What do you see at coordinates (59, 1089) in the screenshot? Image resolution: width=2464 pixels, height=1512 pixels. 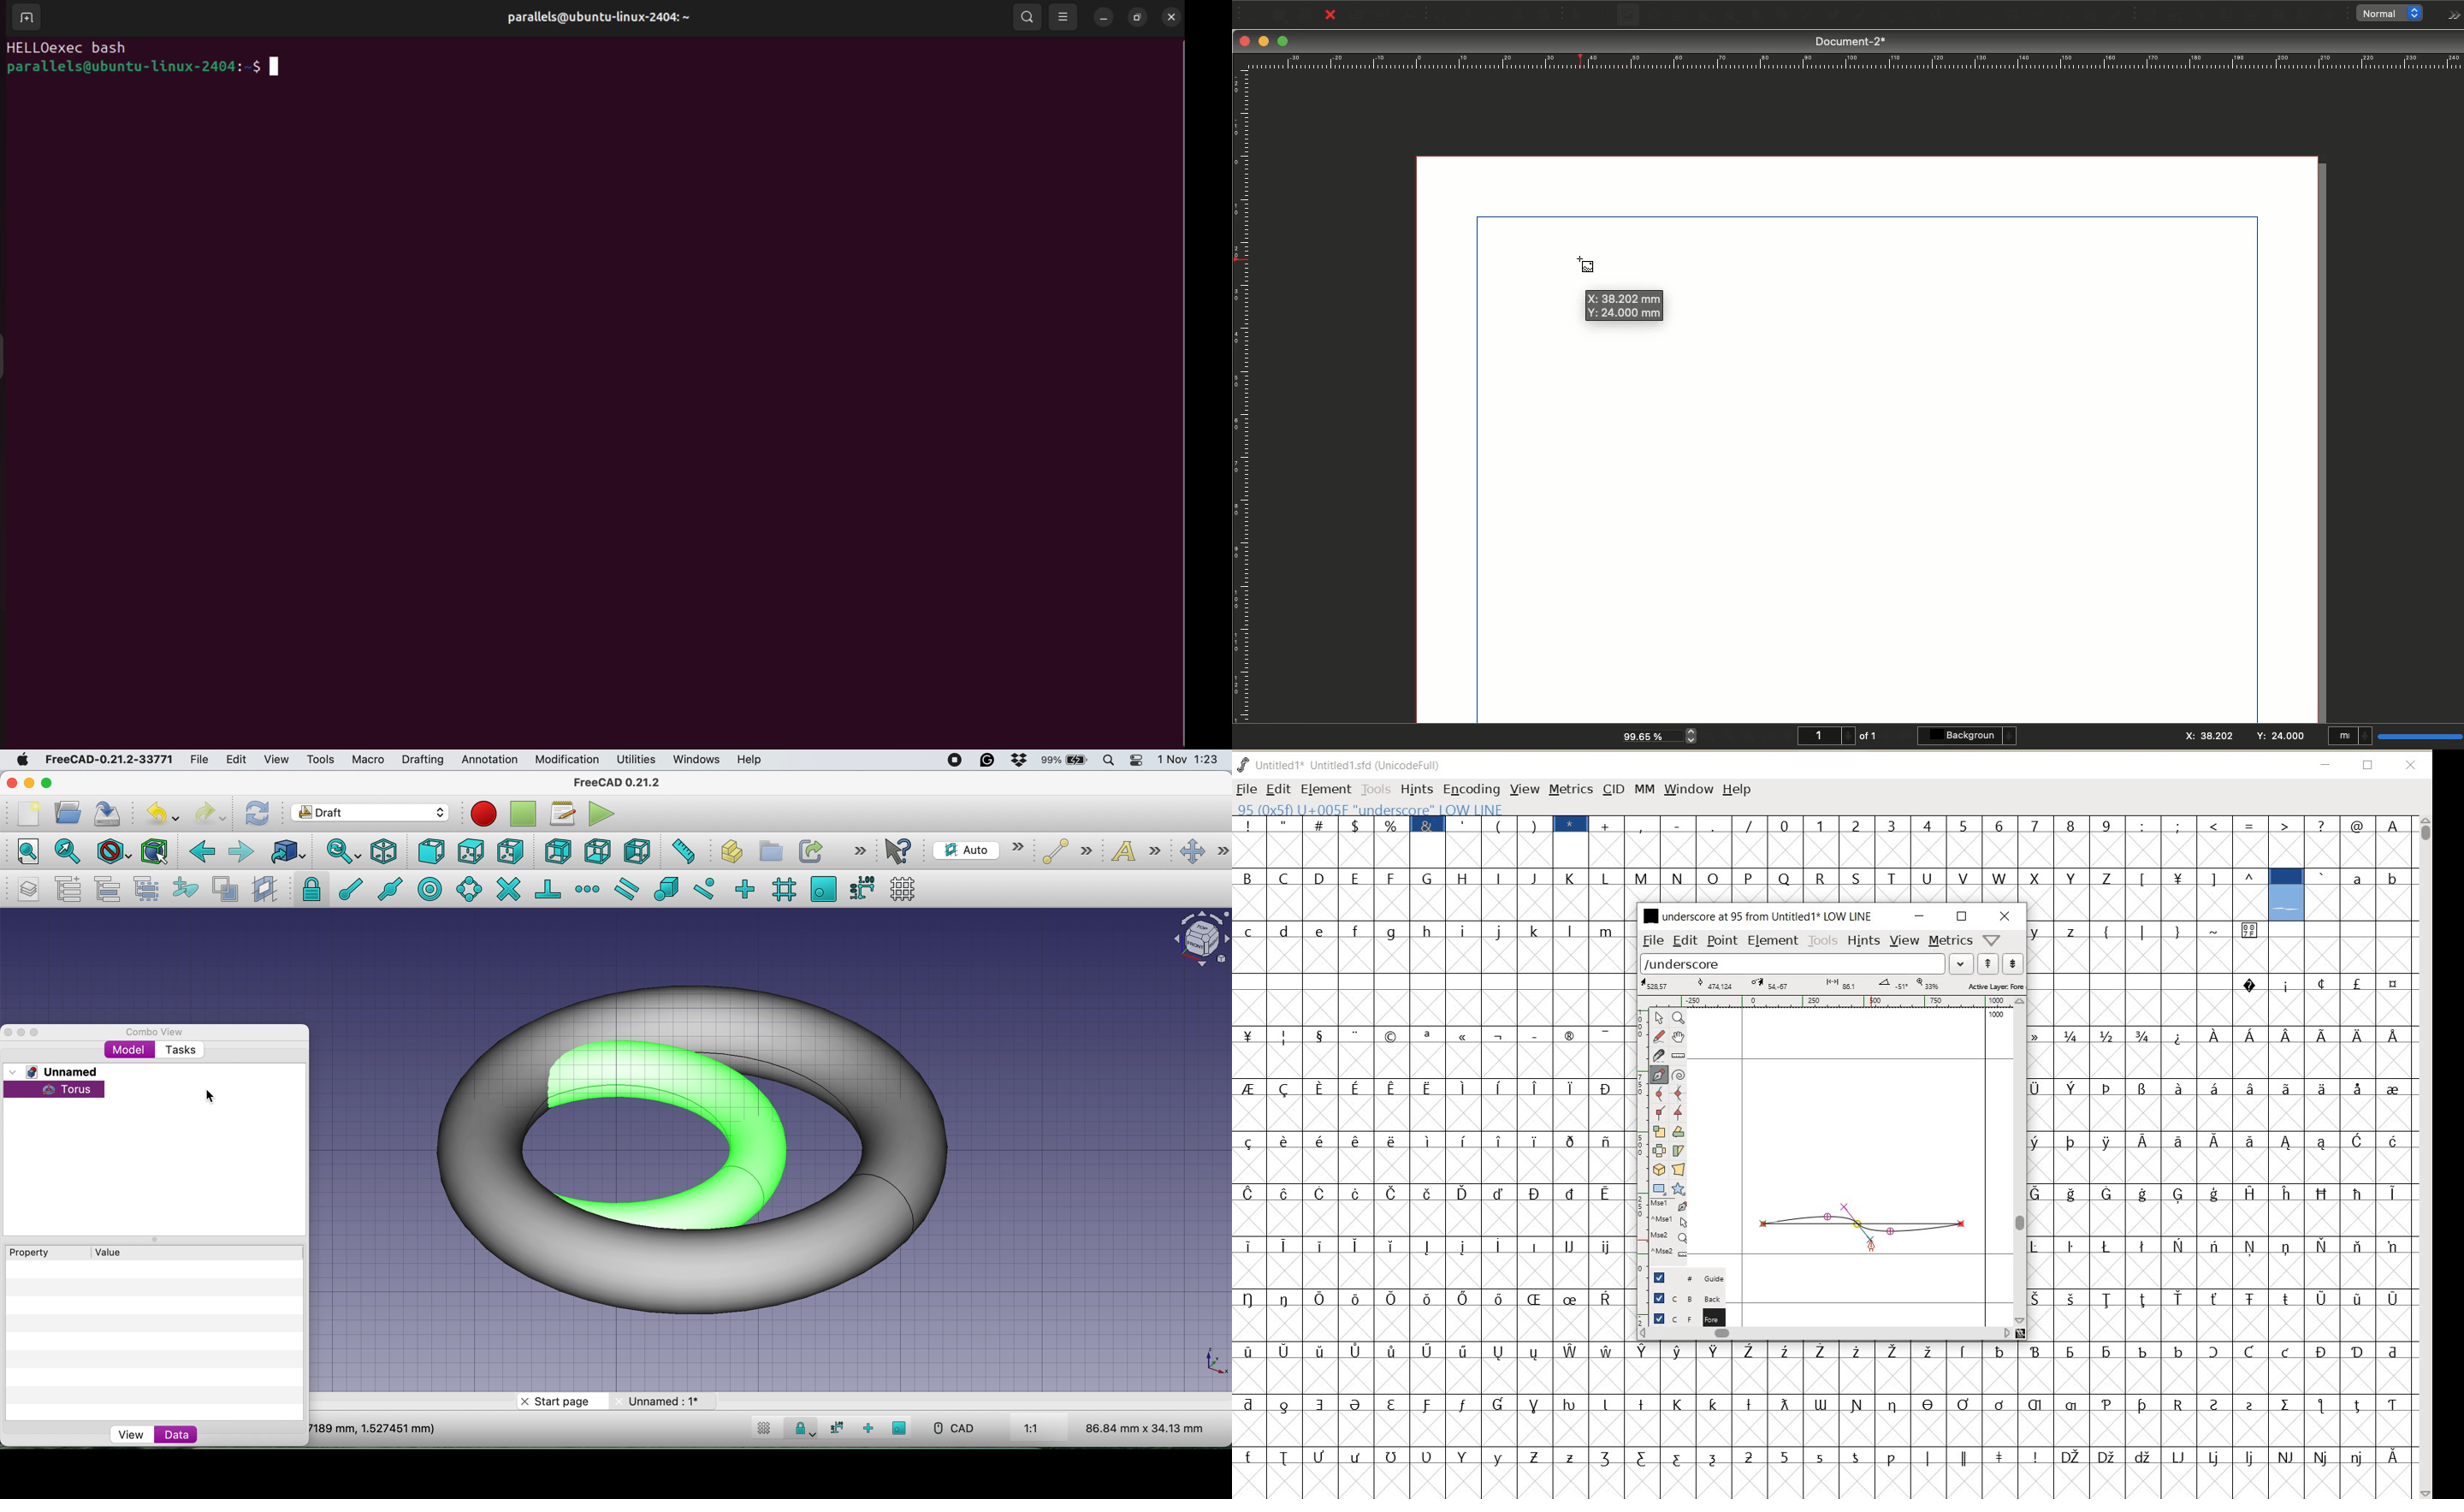 I see `Torus` at bounding box center [59, 1089].